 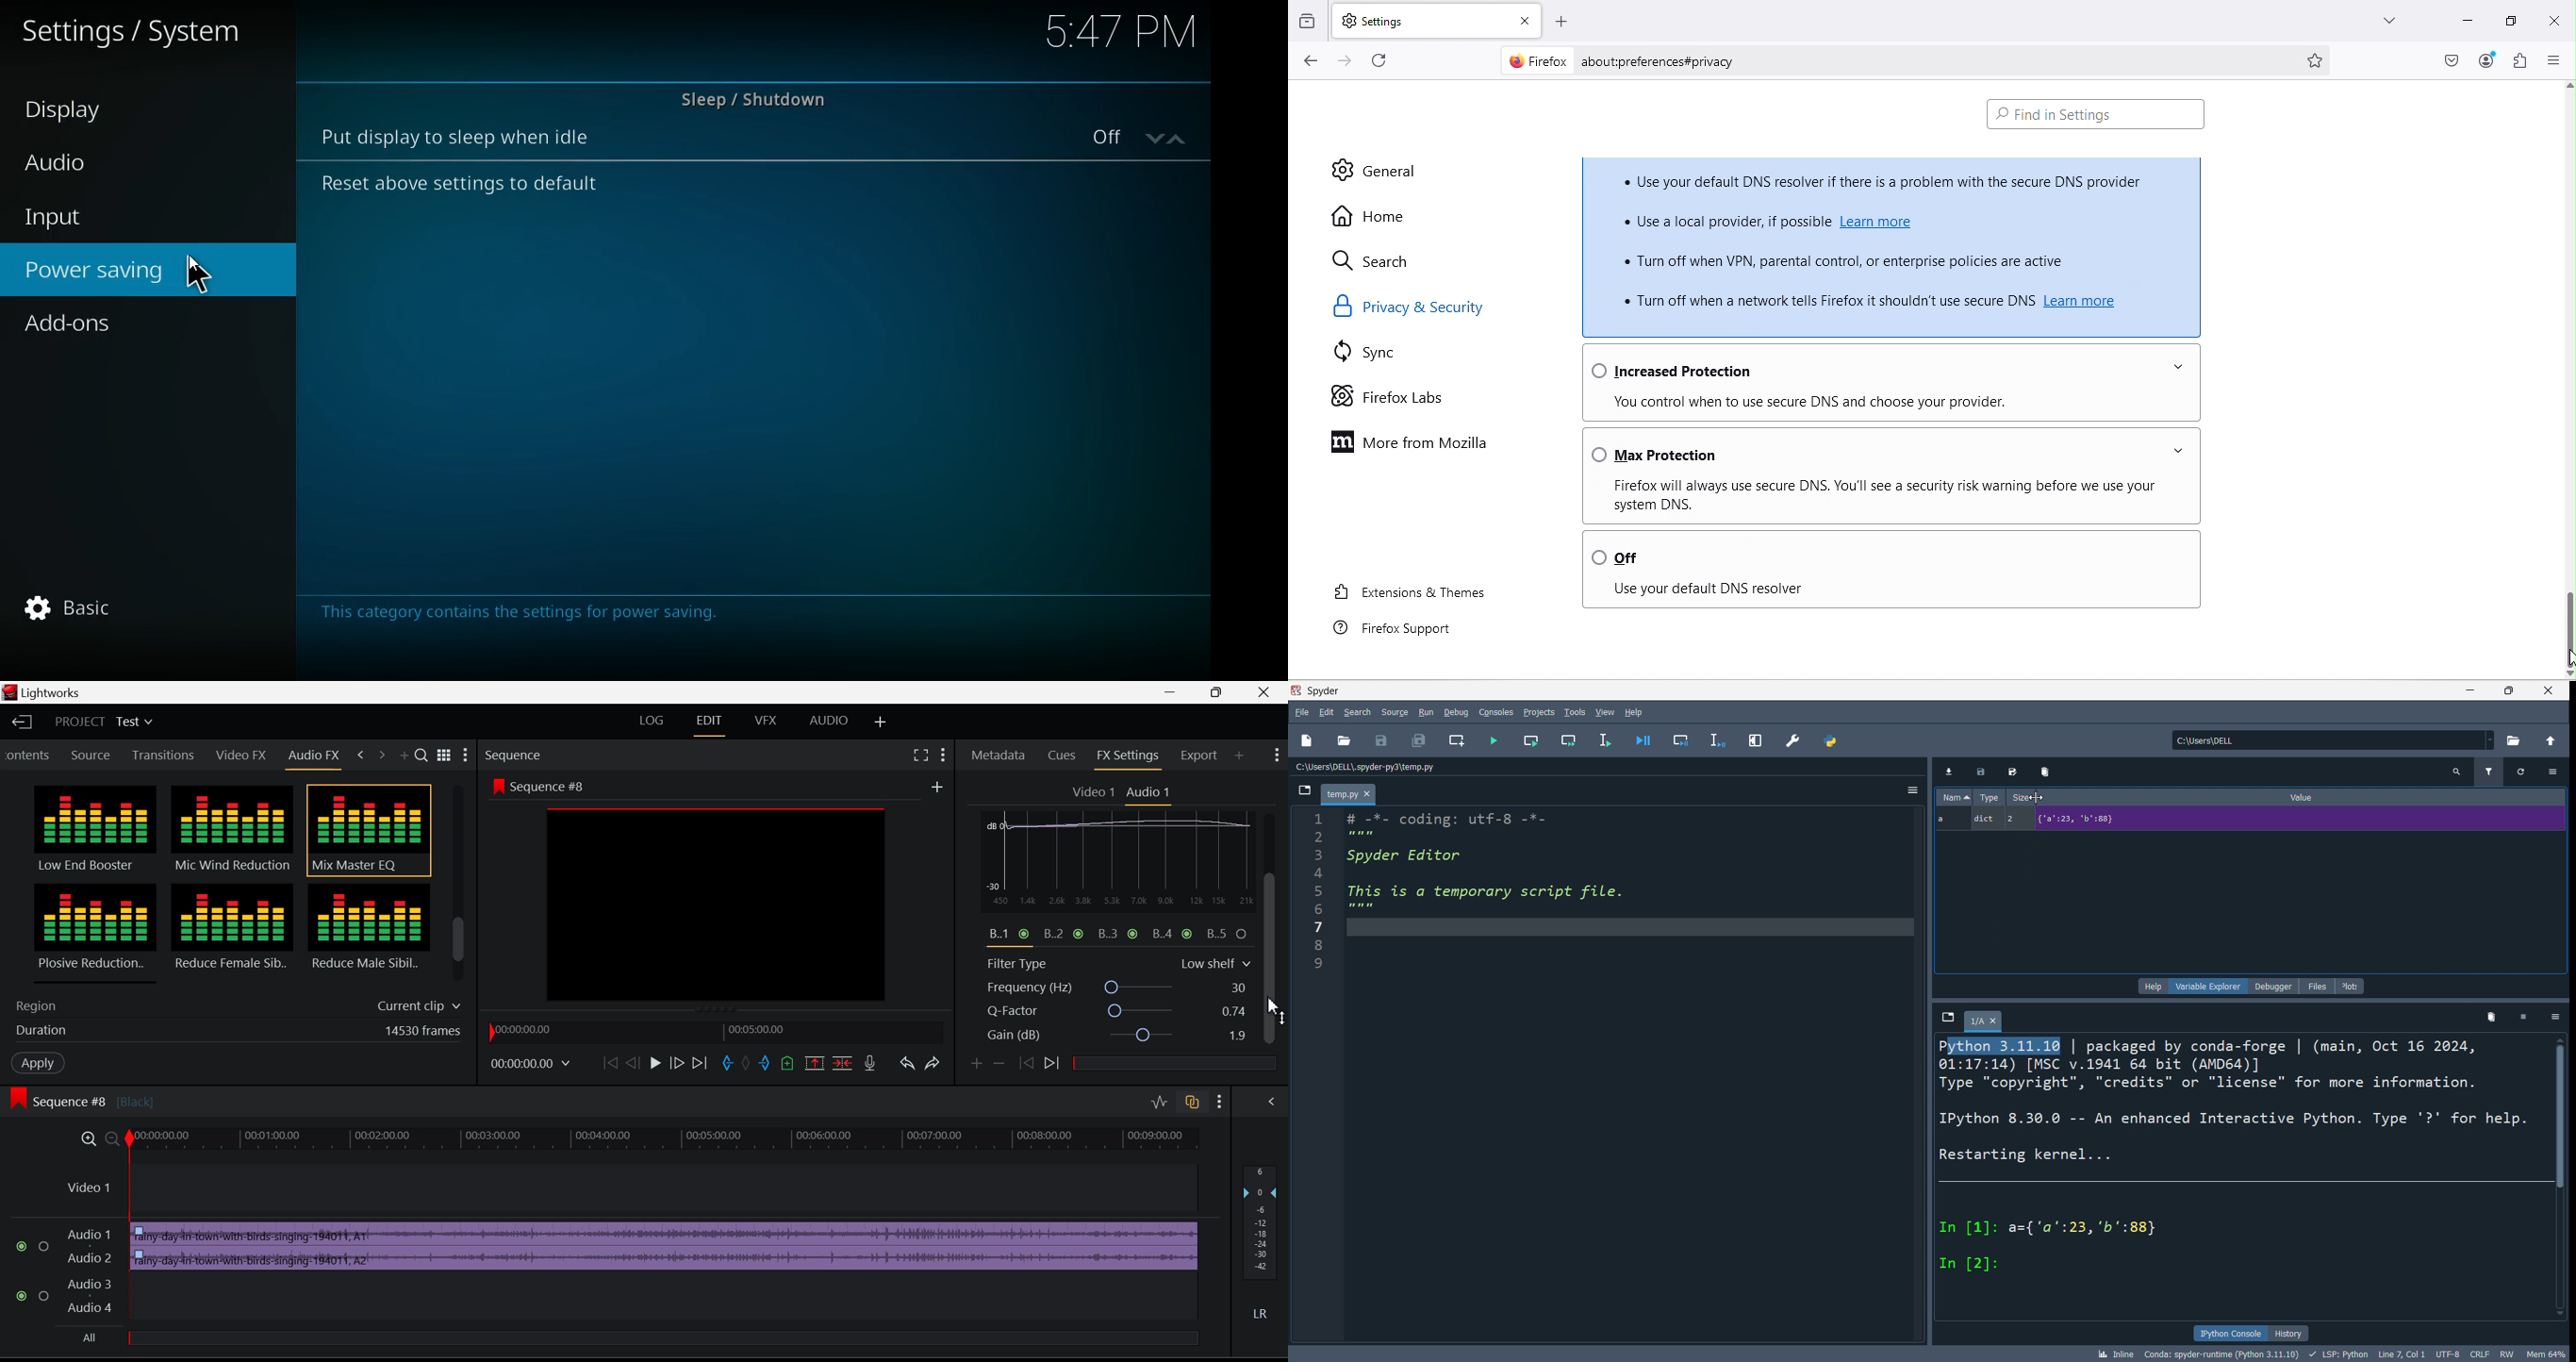 What do you see at coordinates (553, 754) in the screenshot?
I see `Sequence Section` at bounding box center [553, 754].